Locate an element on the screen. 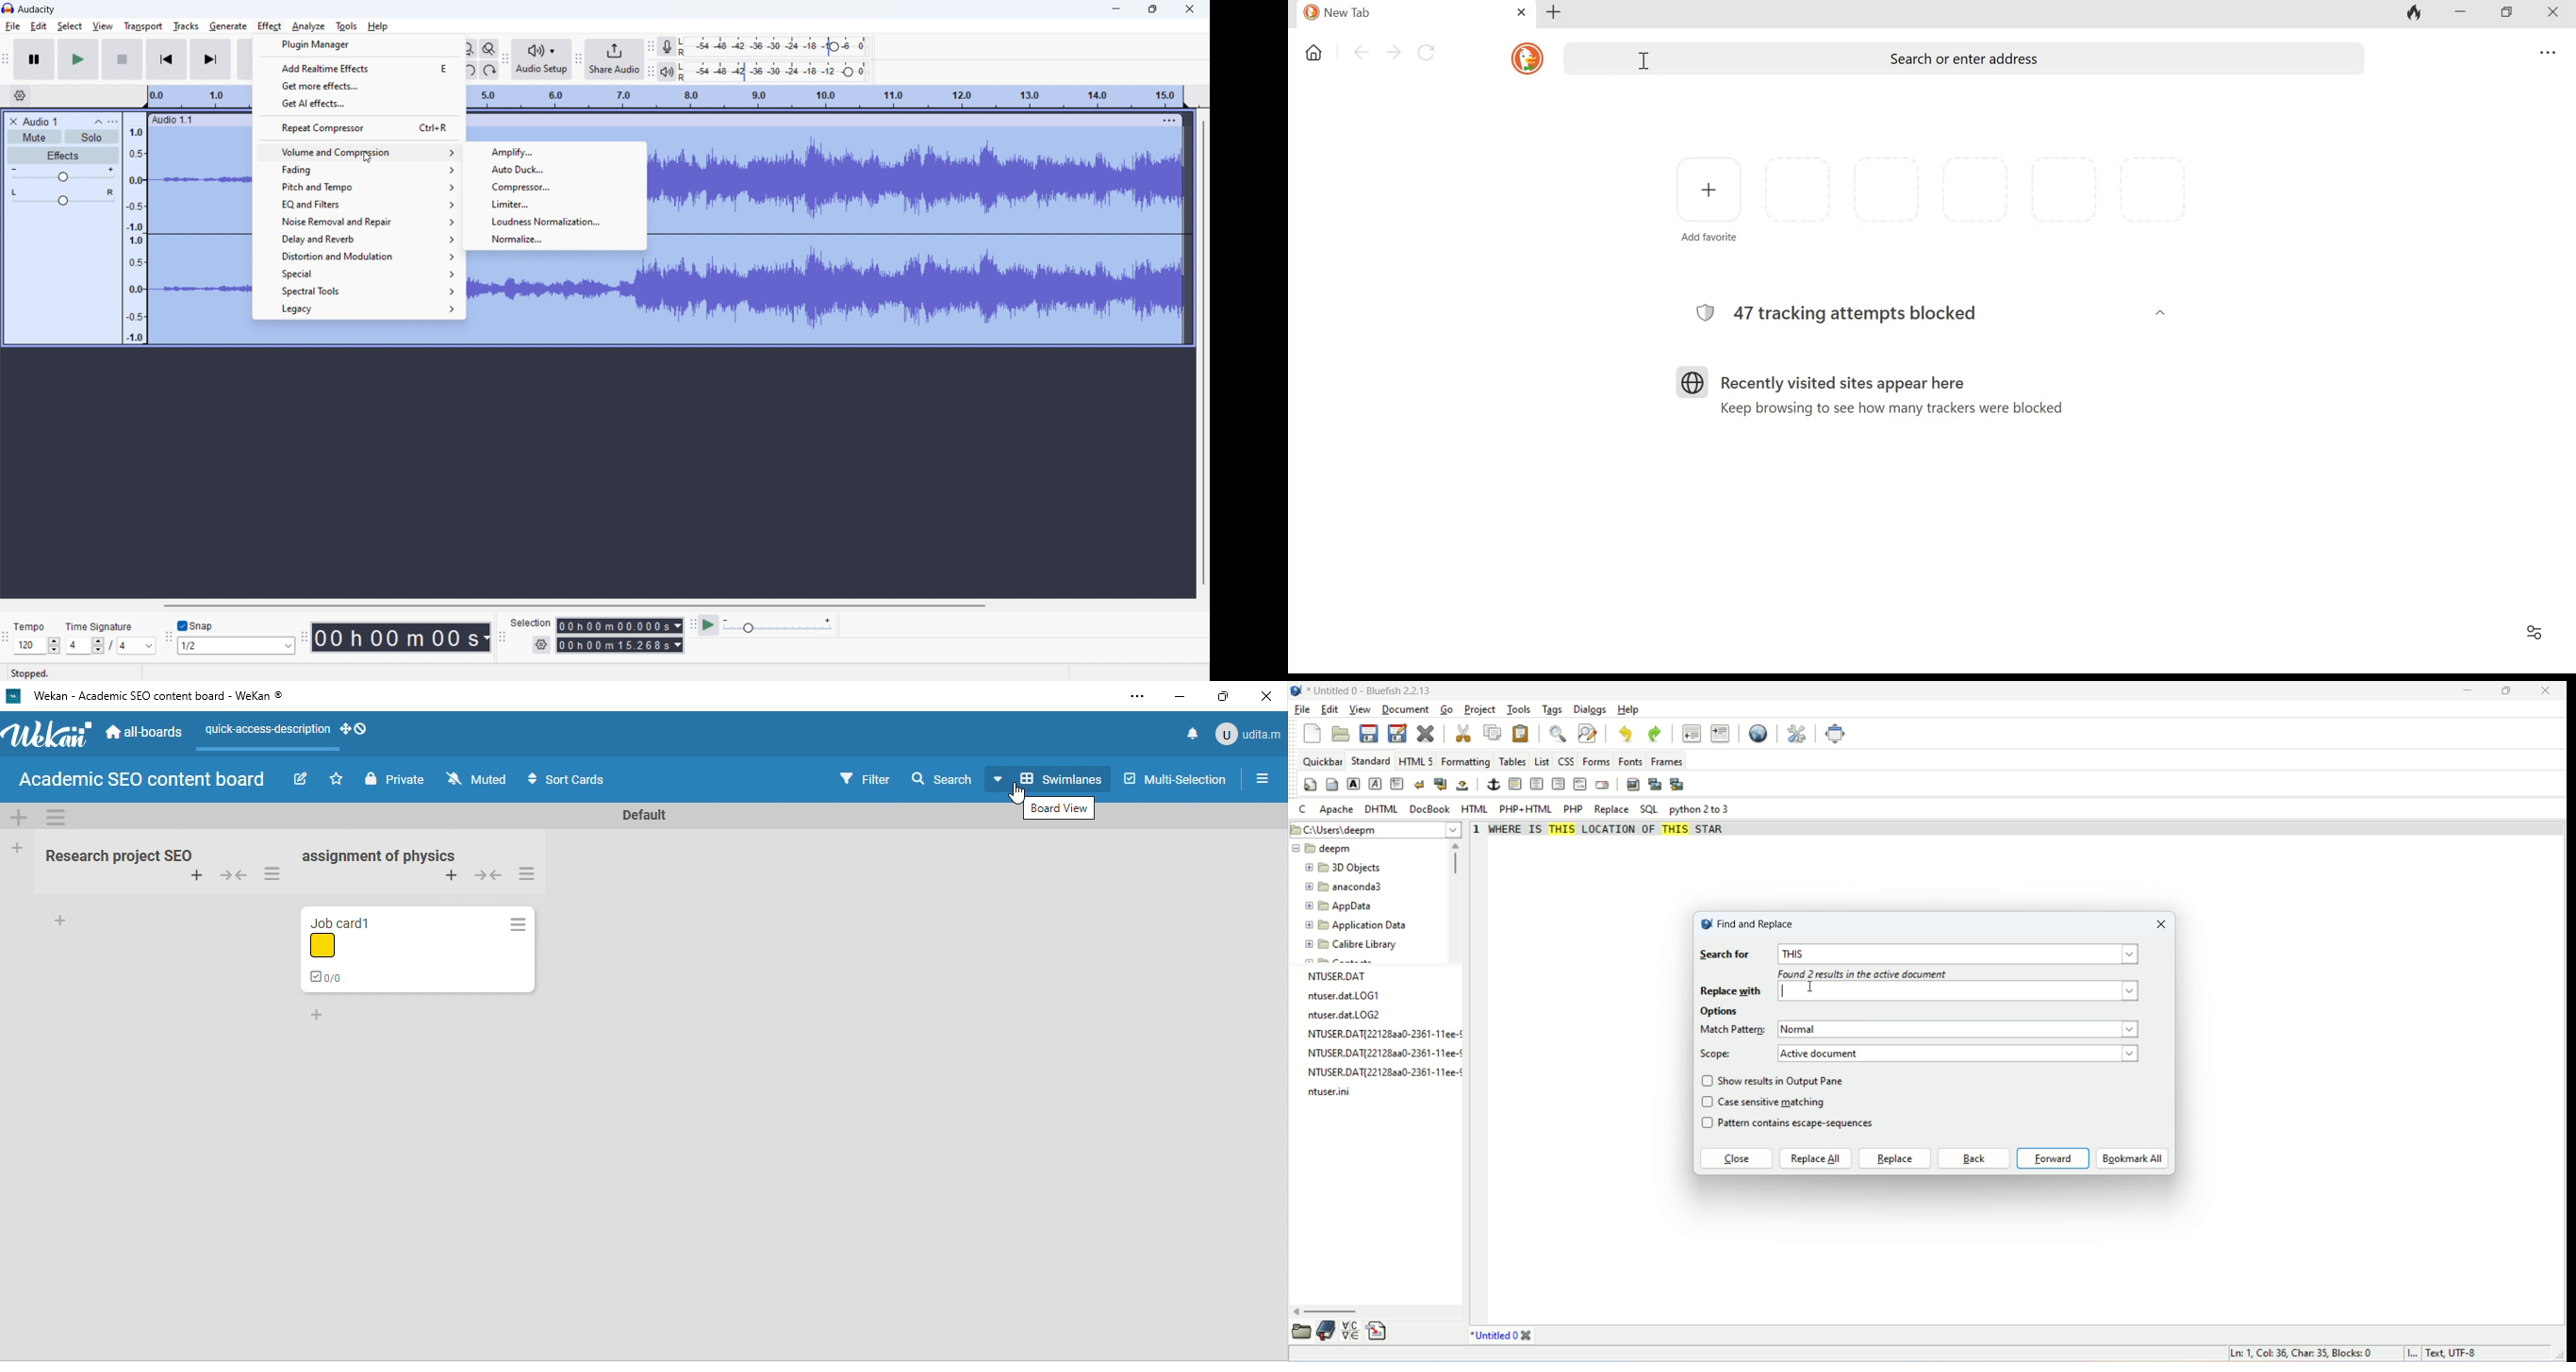  solo is located at coordinates (92, 136).